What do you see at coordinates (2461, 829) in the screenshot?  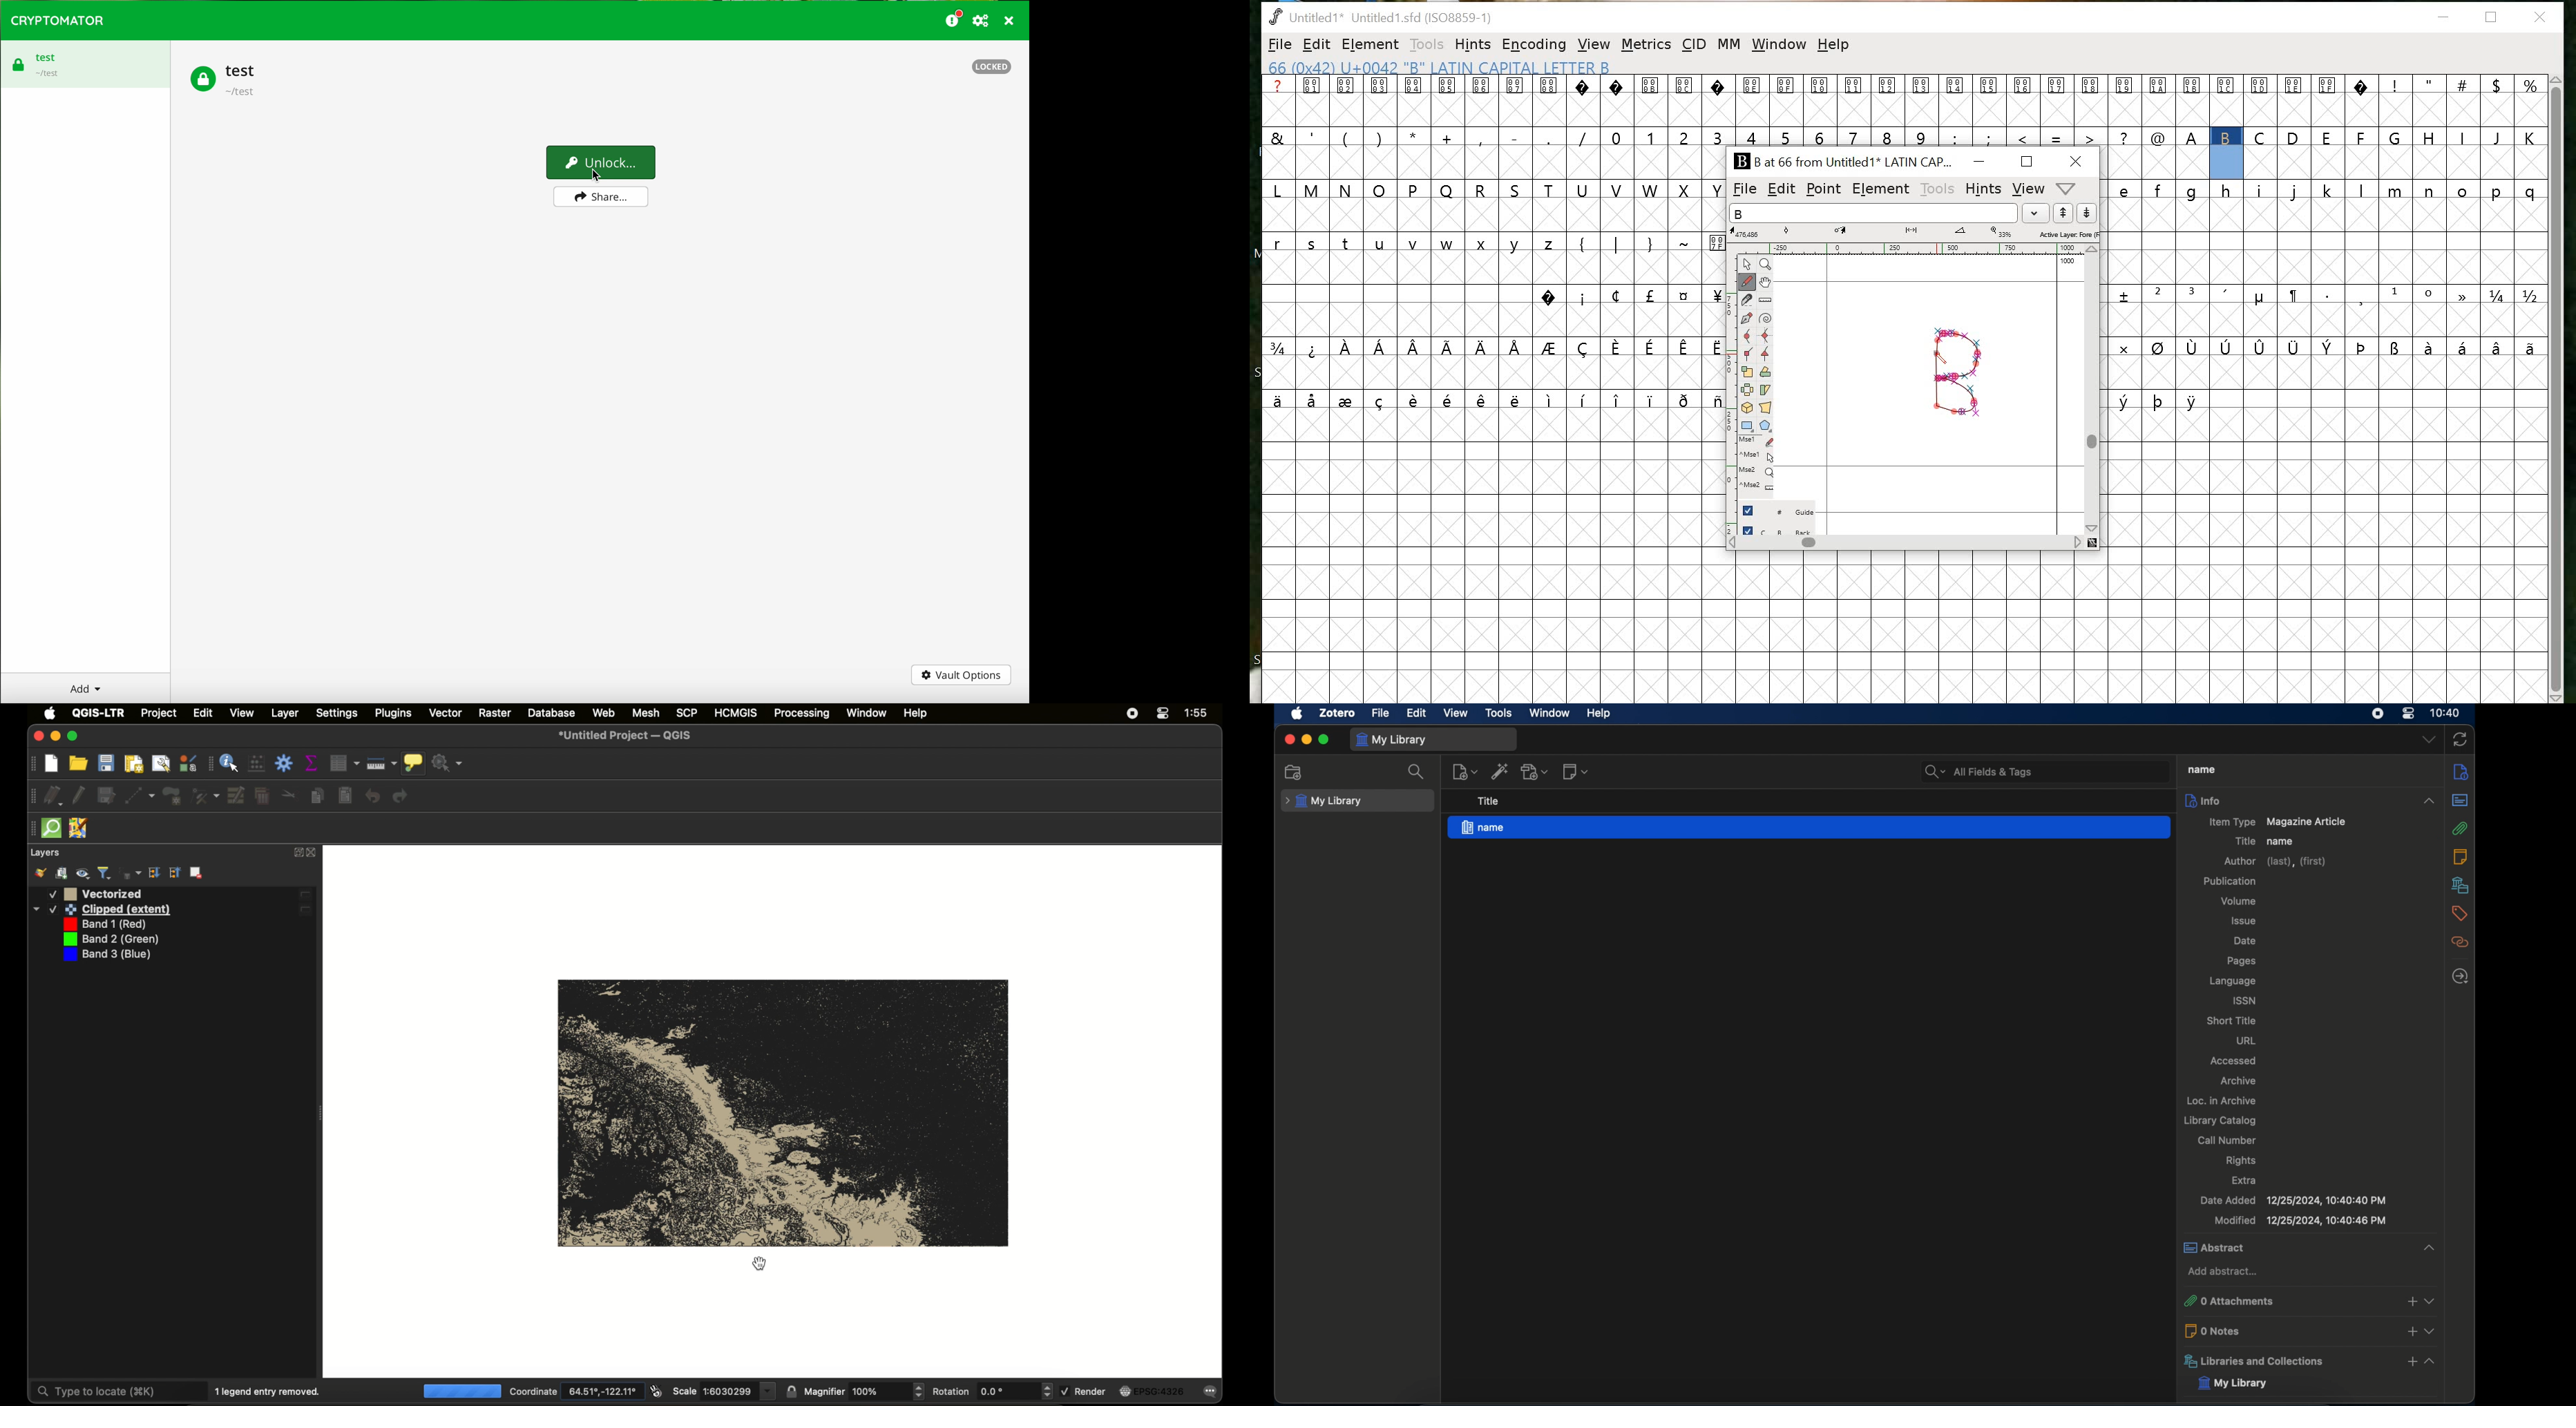 I see `attachments` at bounding box center [2461, 829].